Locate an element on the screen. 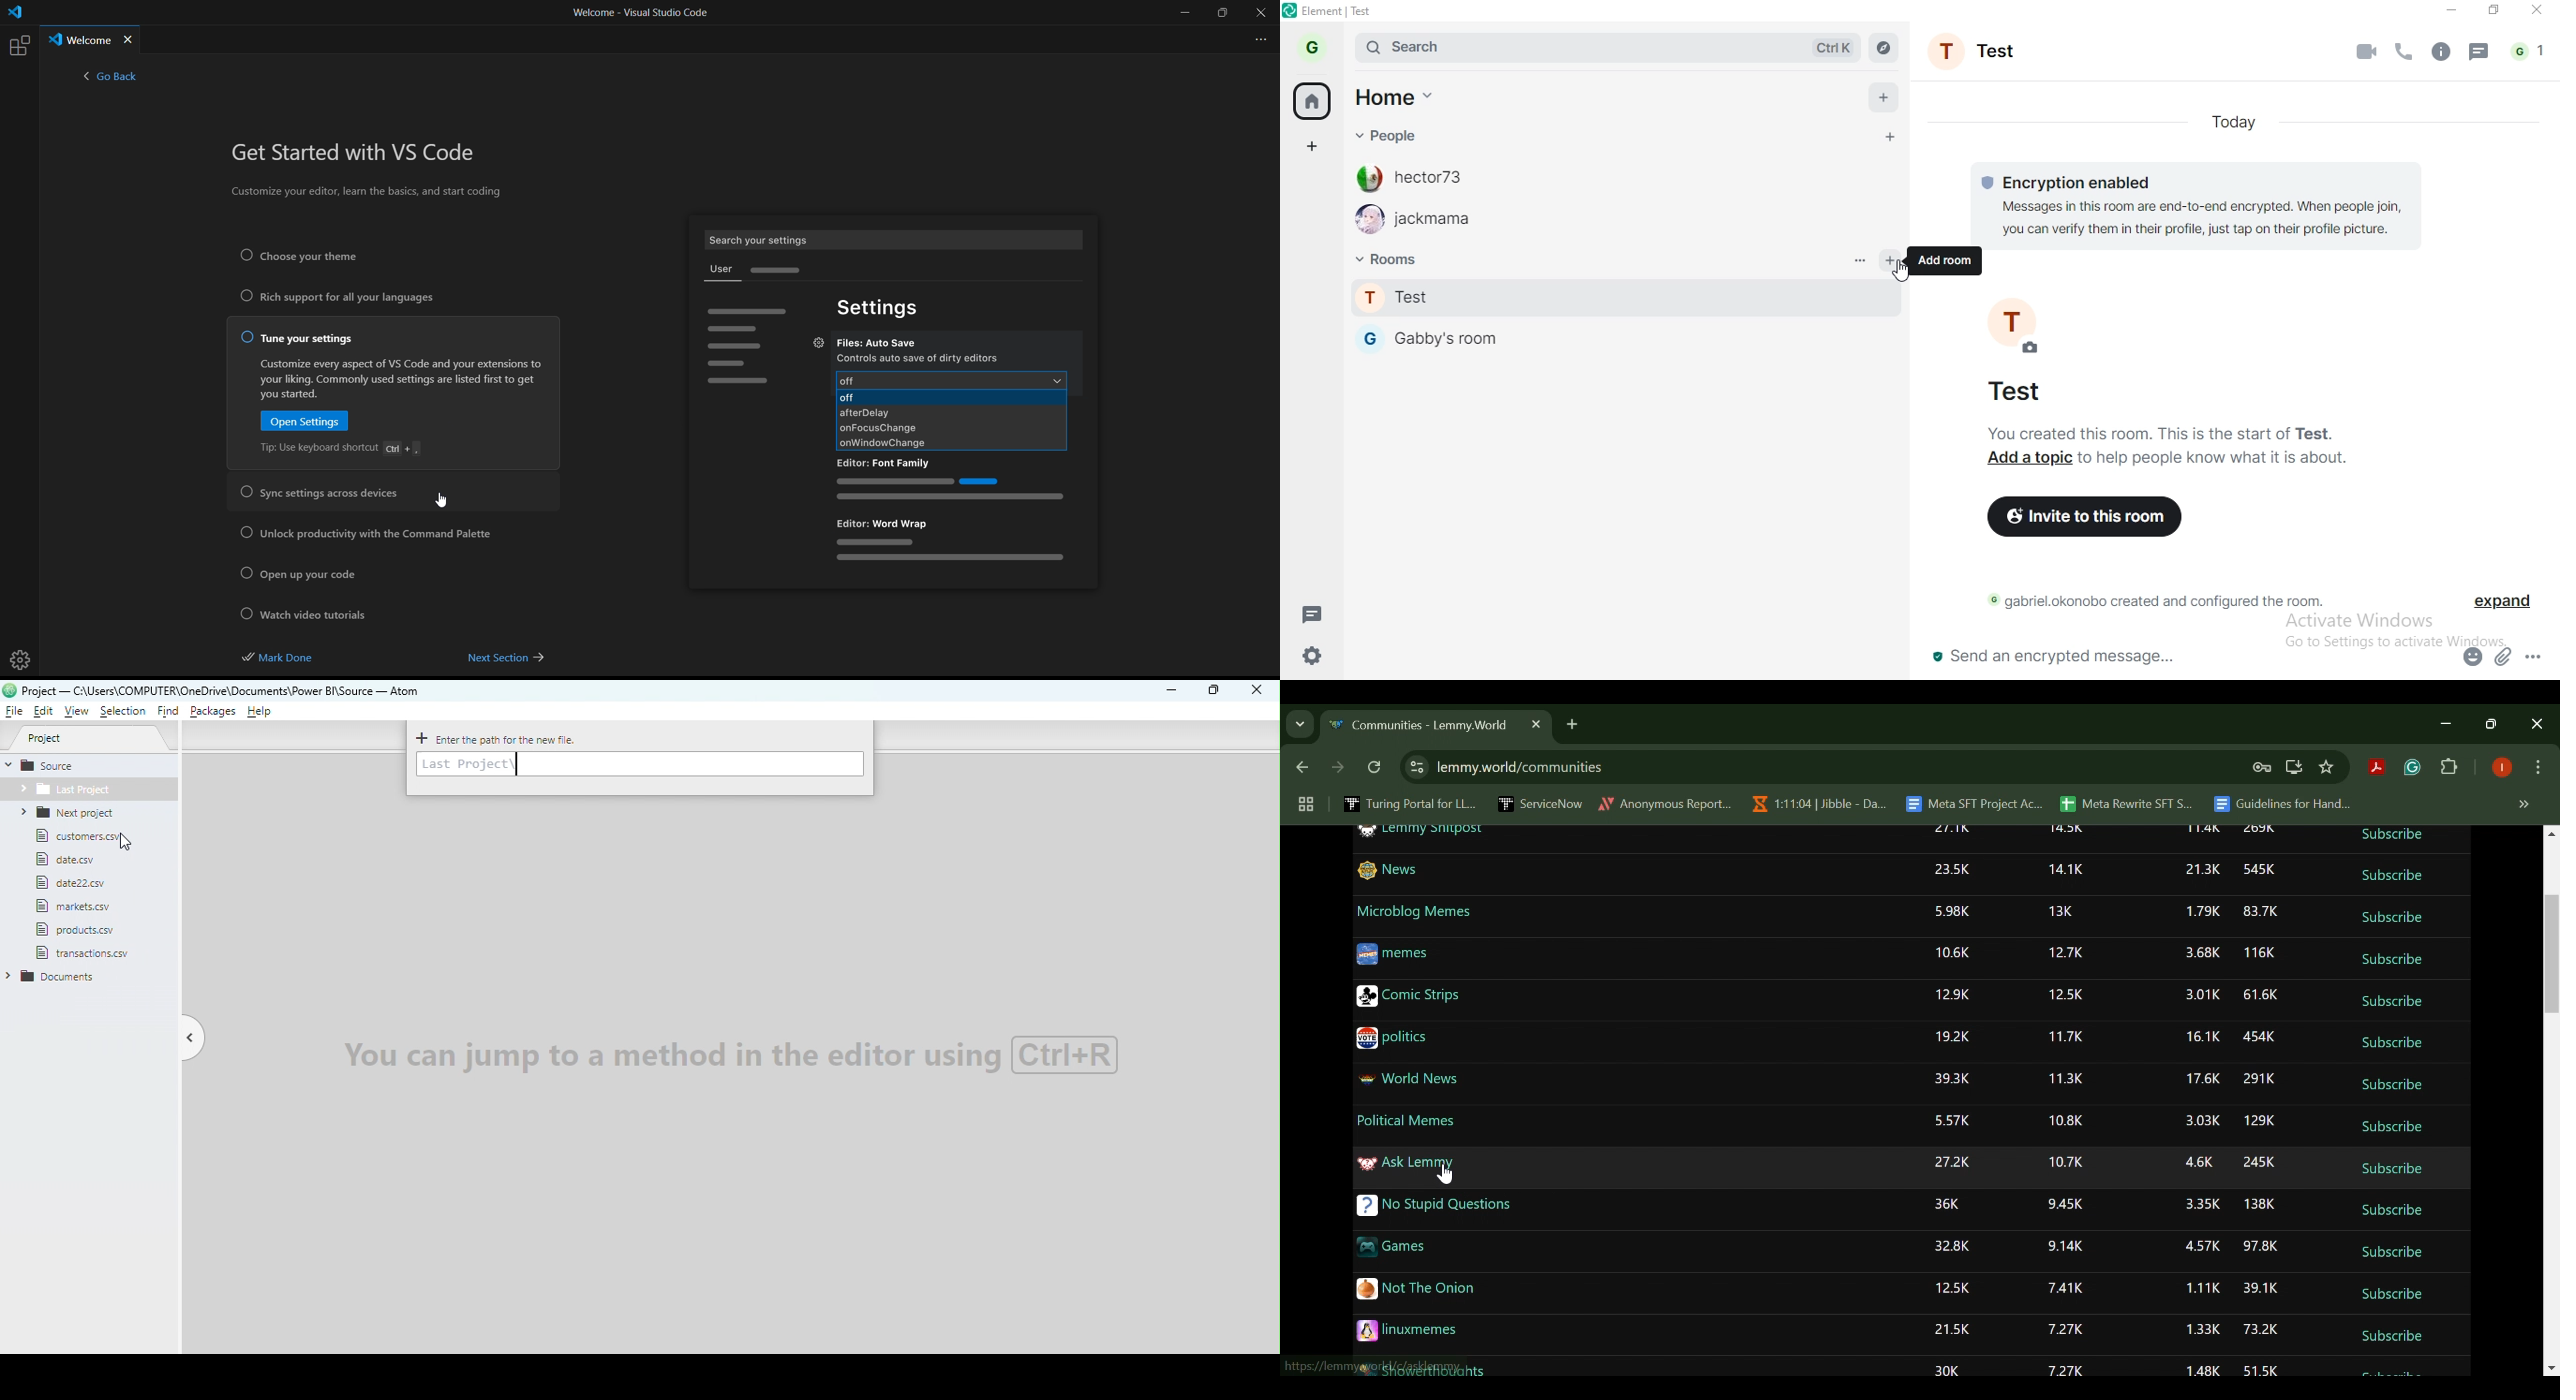  Comic Strips is located at coordinates (1406, 997).